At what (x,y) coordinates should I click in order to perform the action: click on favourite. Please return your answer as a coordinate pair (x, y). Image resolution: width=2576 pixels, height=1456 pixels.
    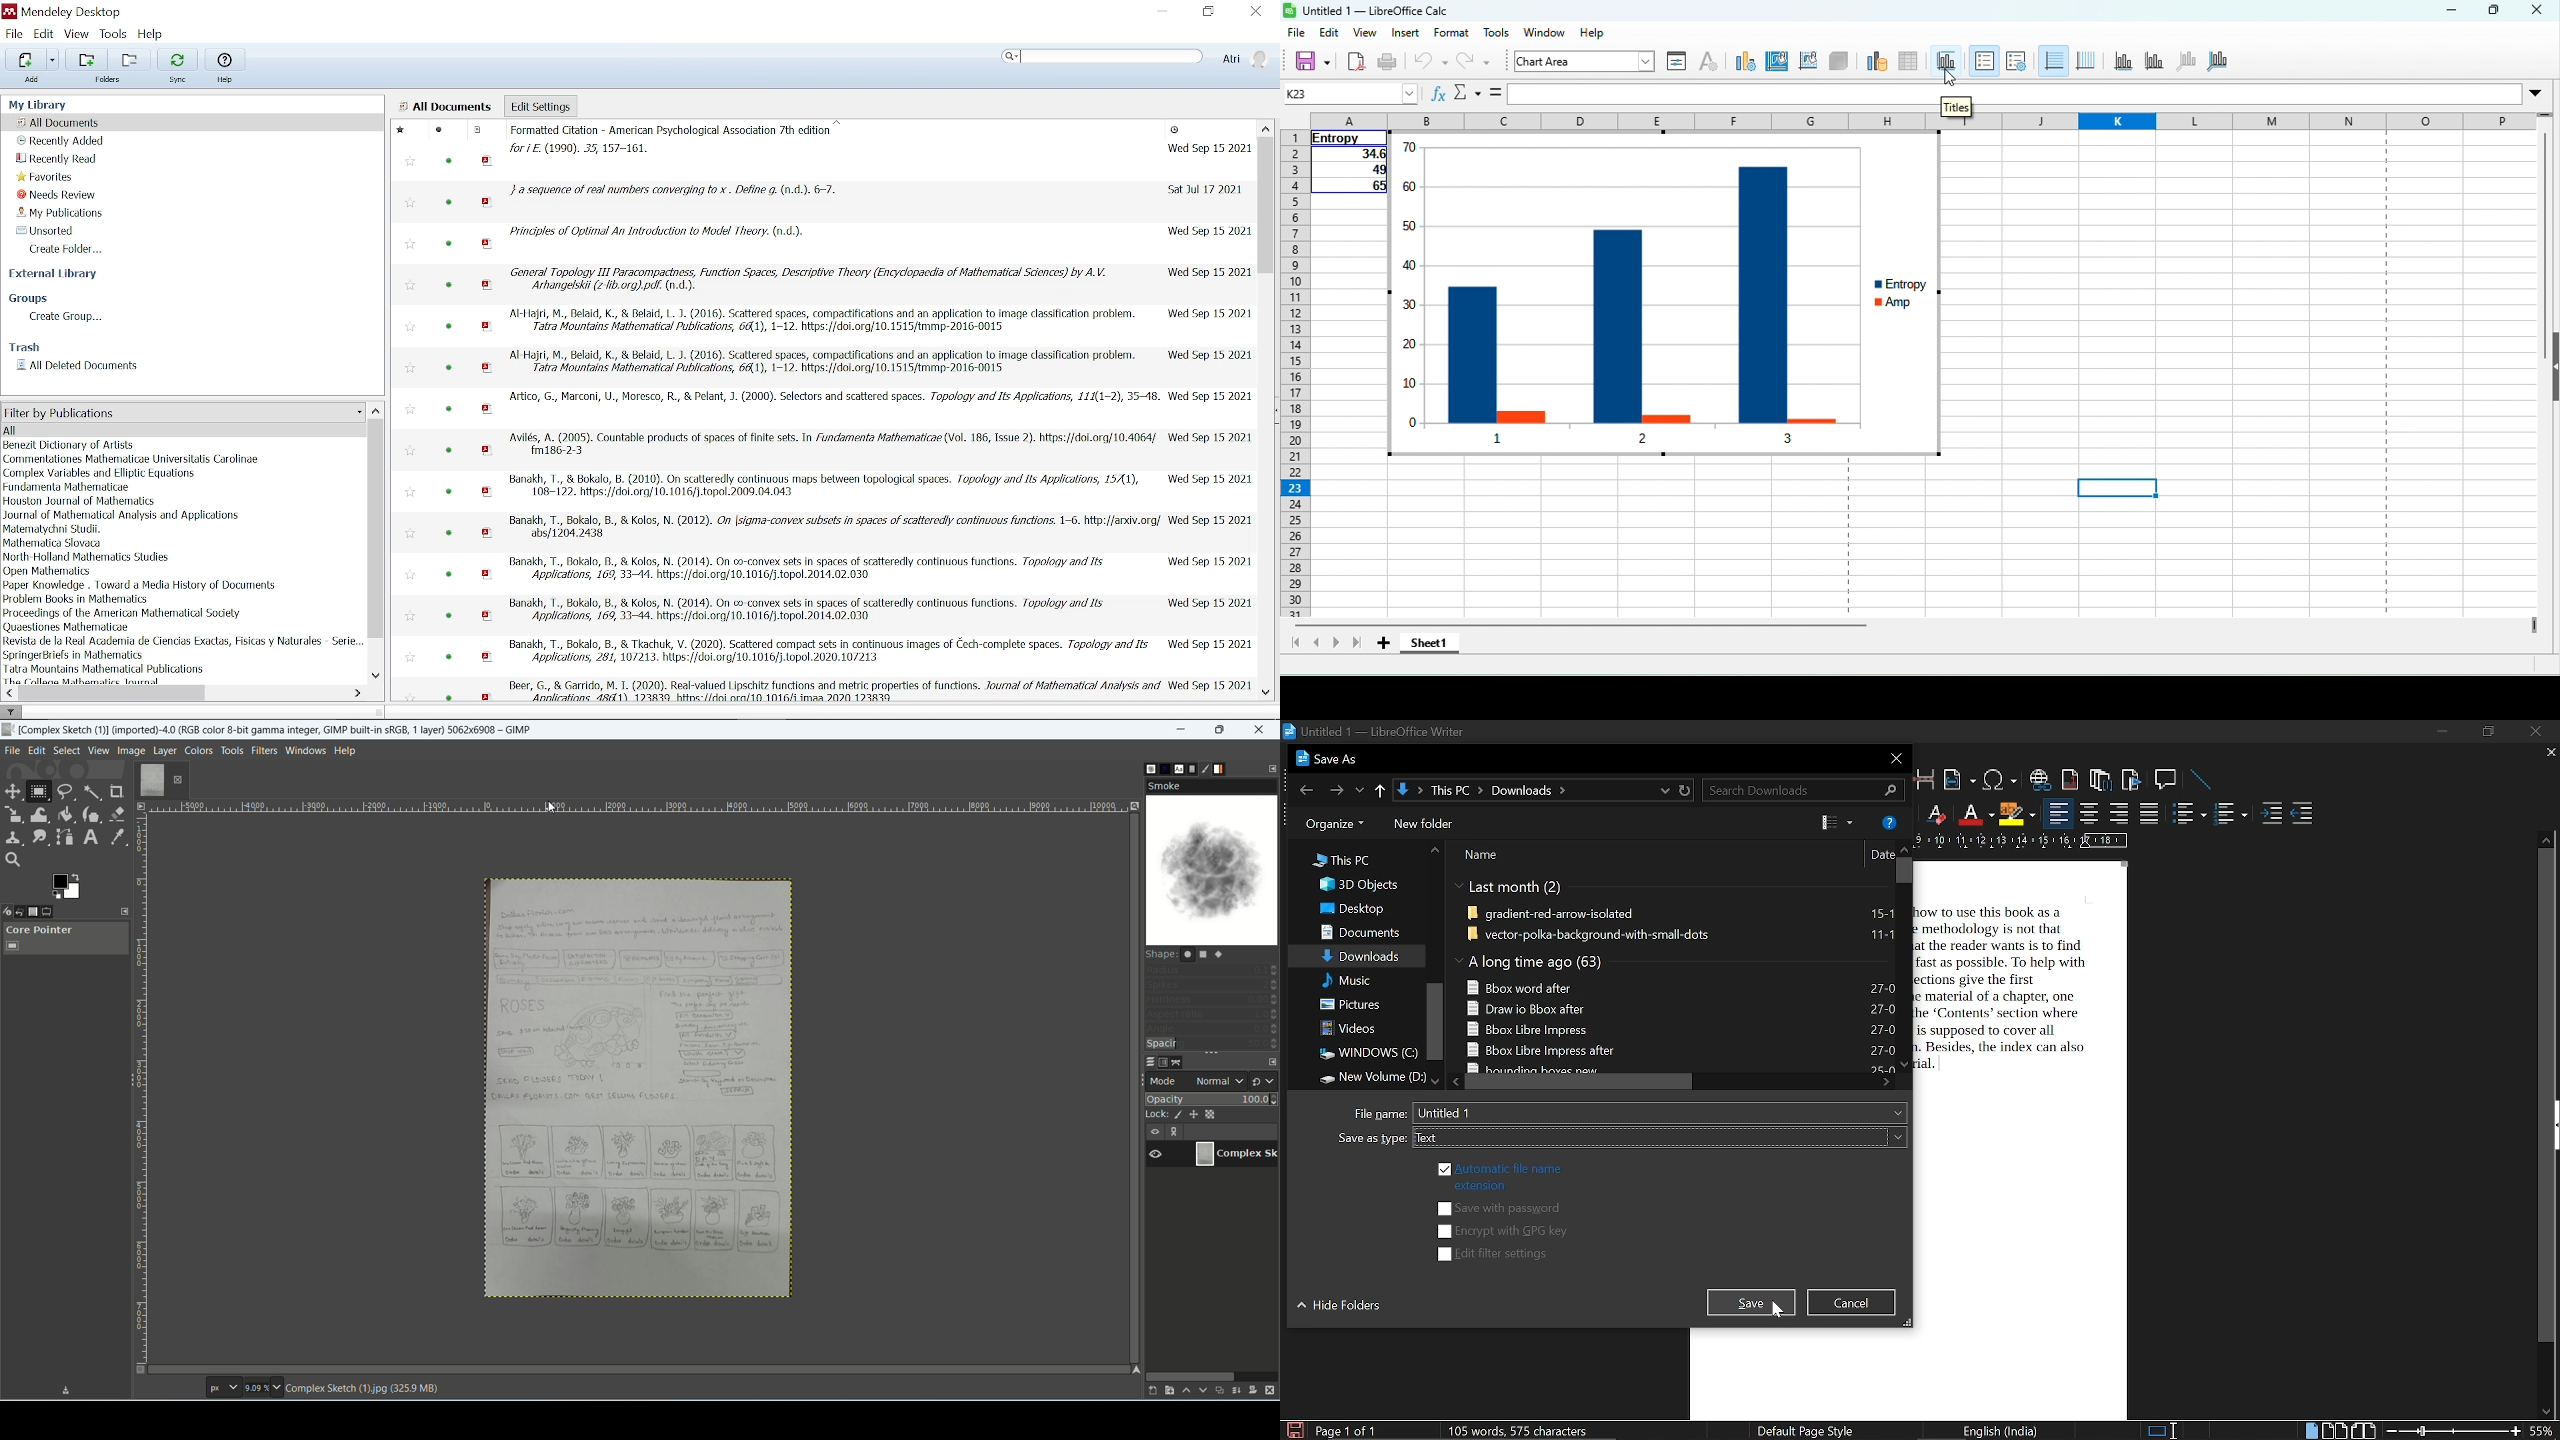
    Looking at the image, I should click on (412, 328).